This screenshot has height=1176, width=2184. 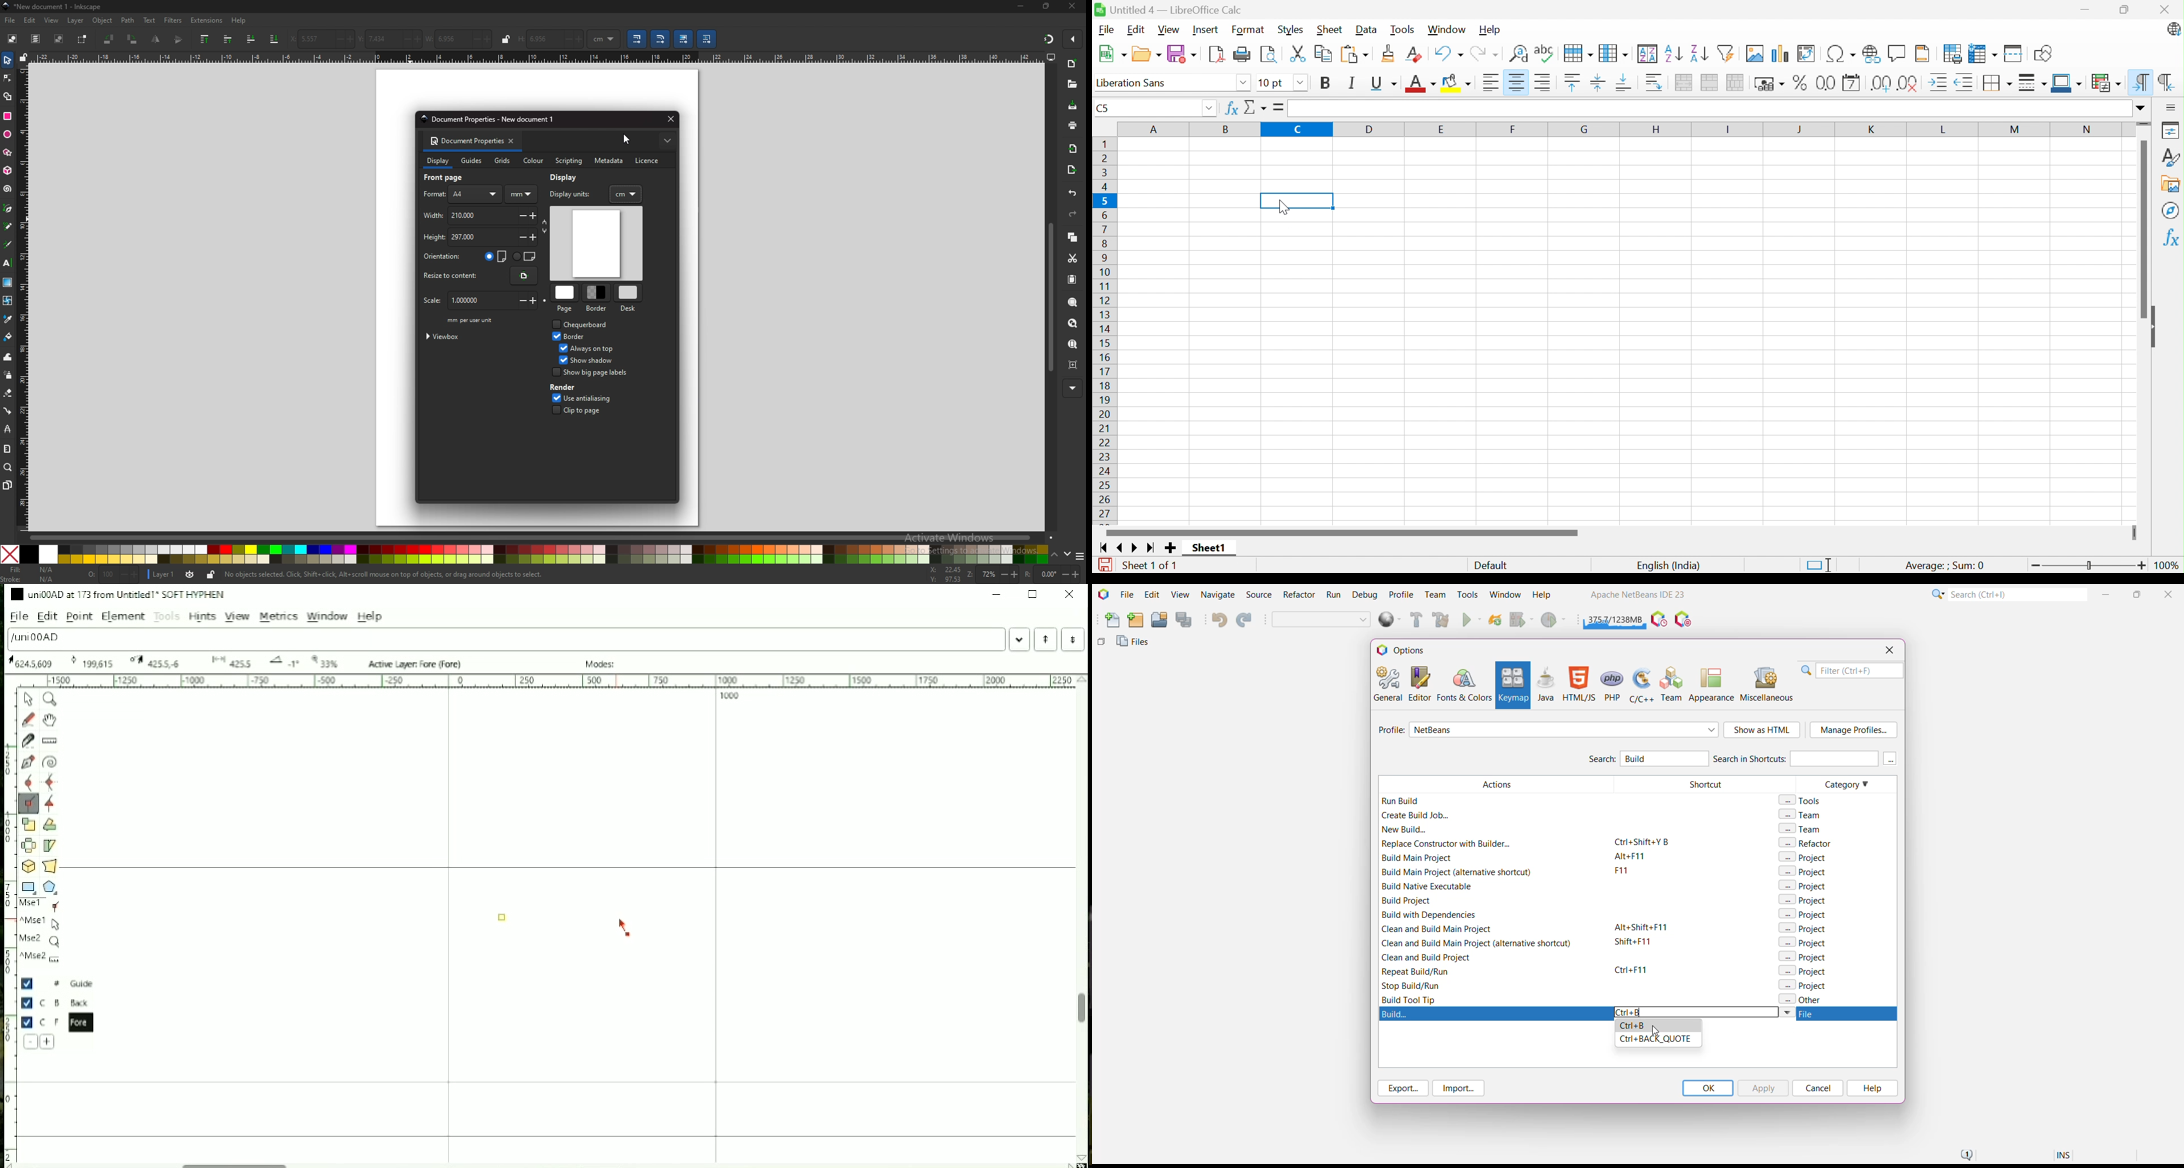 I want to click on Redo, so click(x=1486, y=52).